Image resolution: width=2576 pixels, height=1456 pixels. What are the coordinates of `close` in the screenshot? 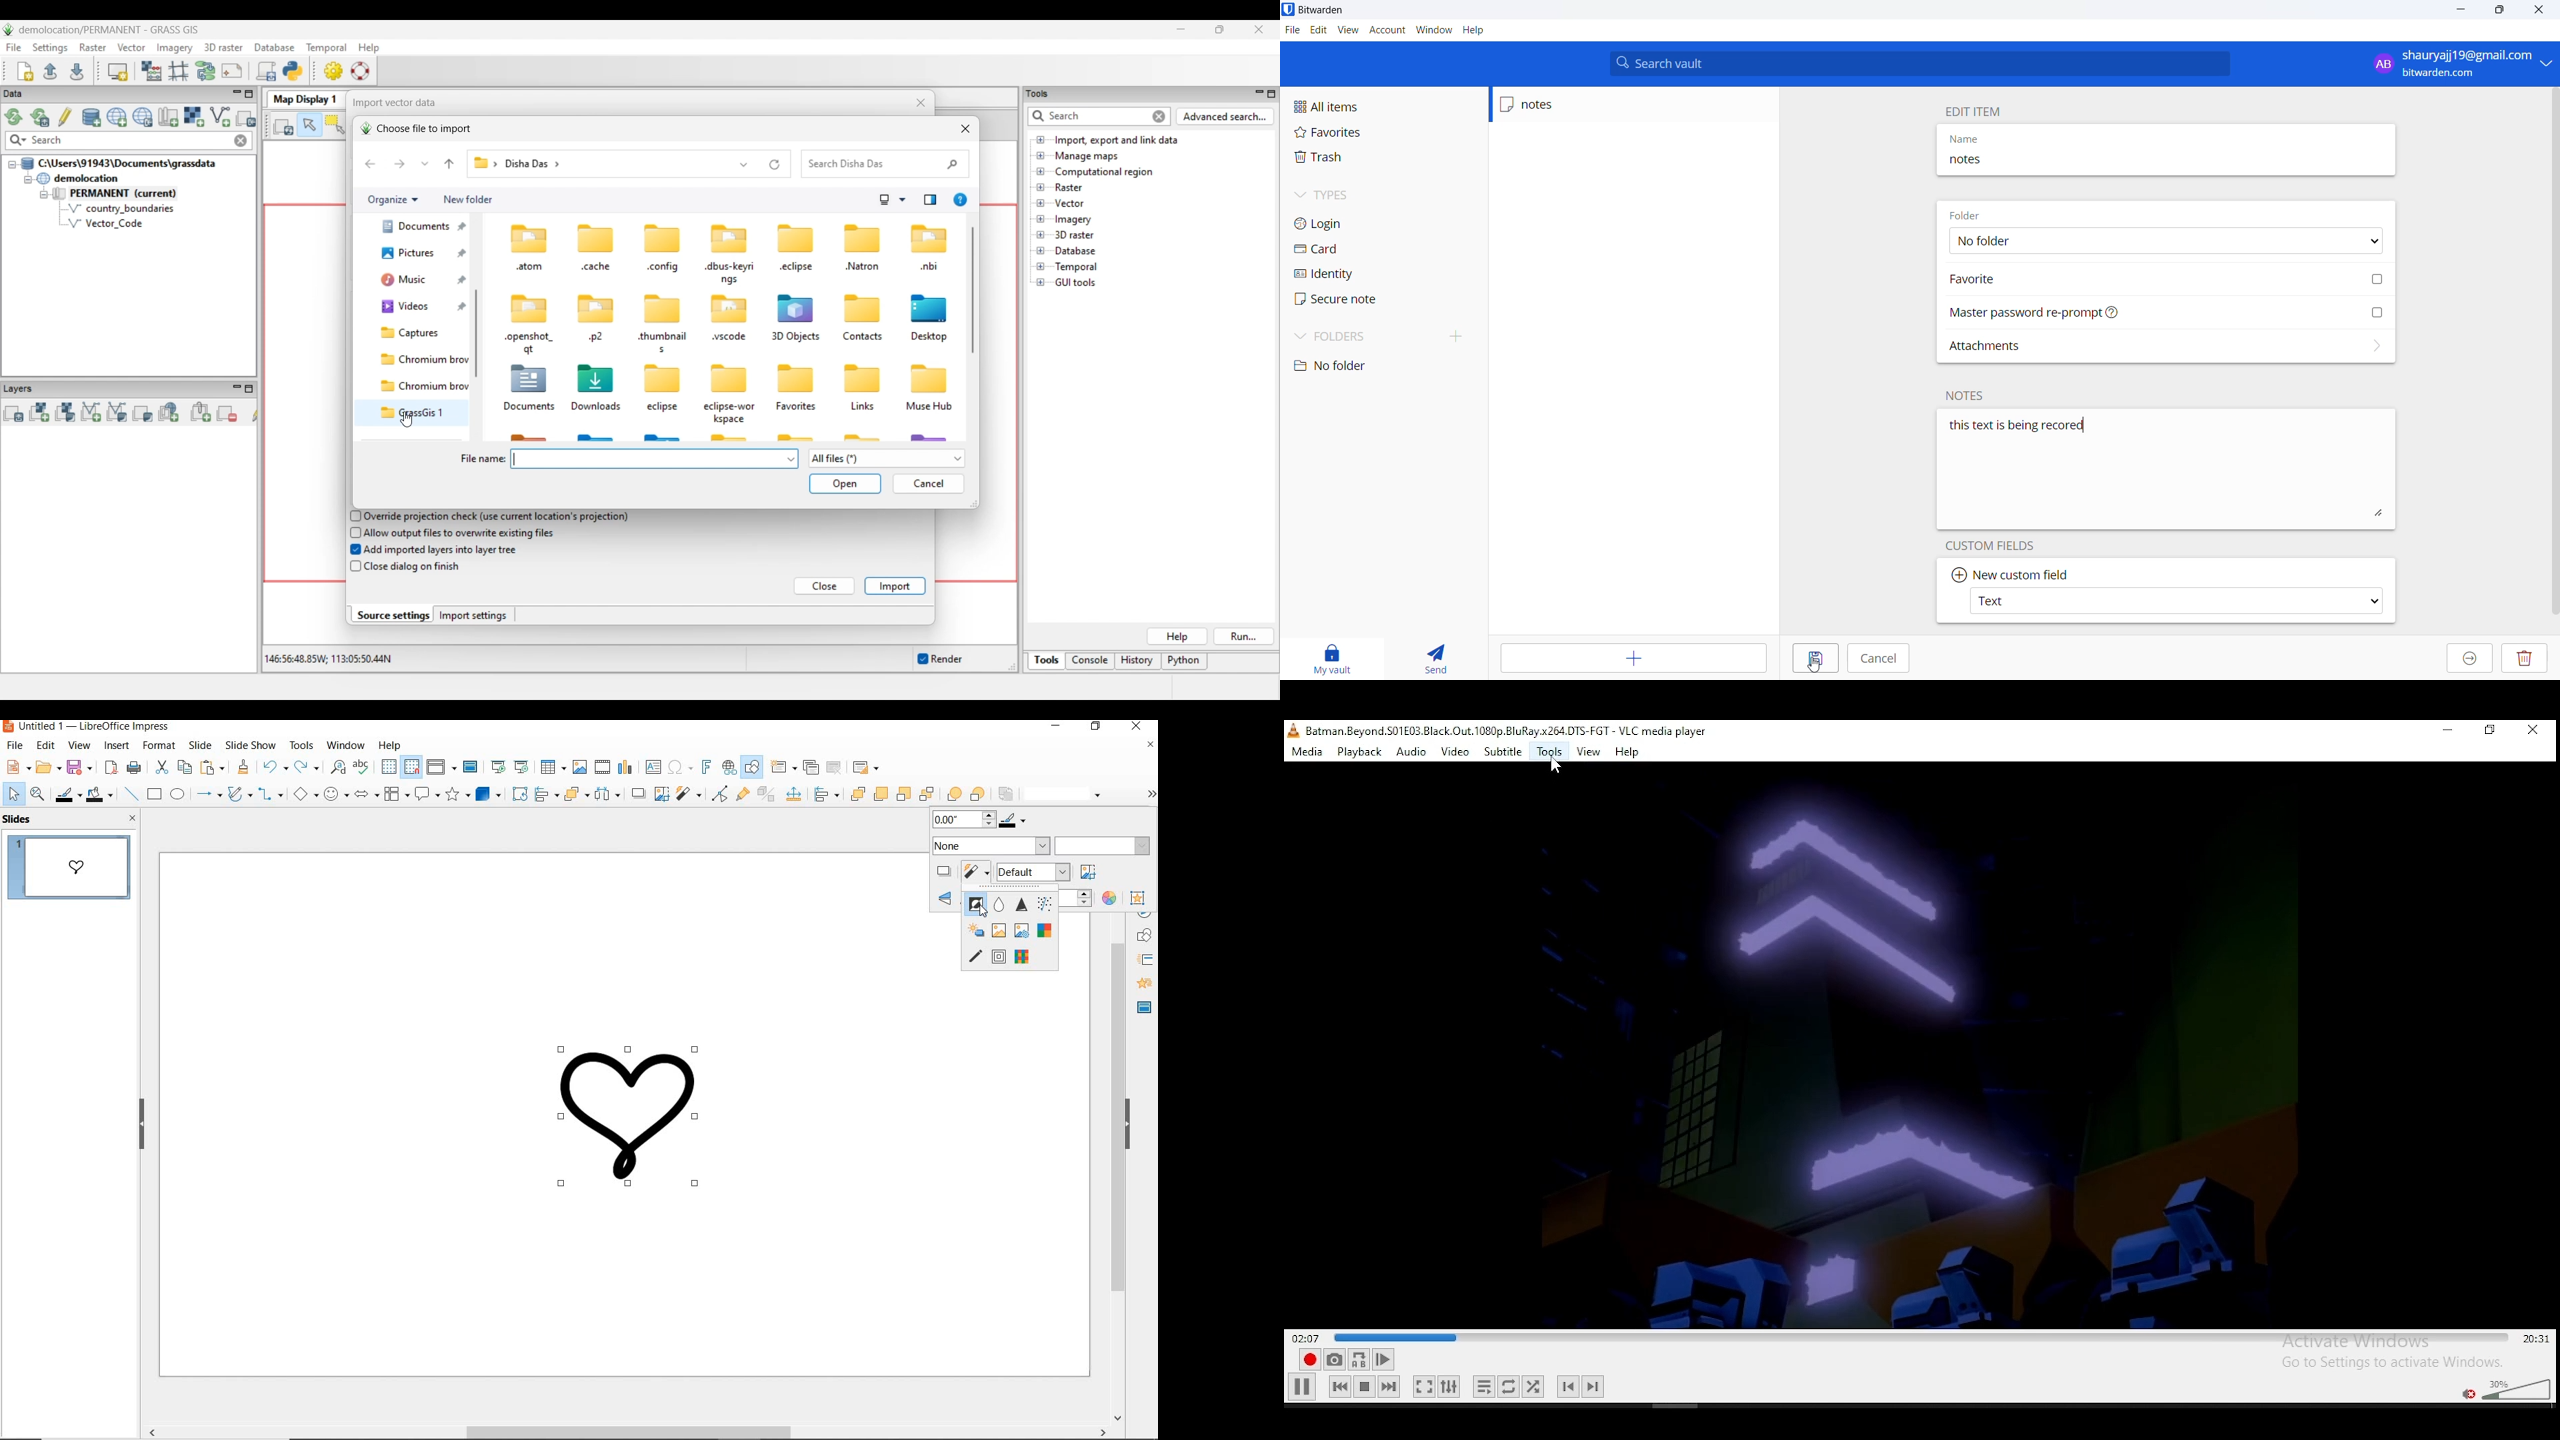 It's located at (2535, 10).